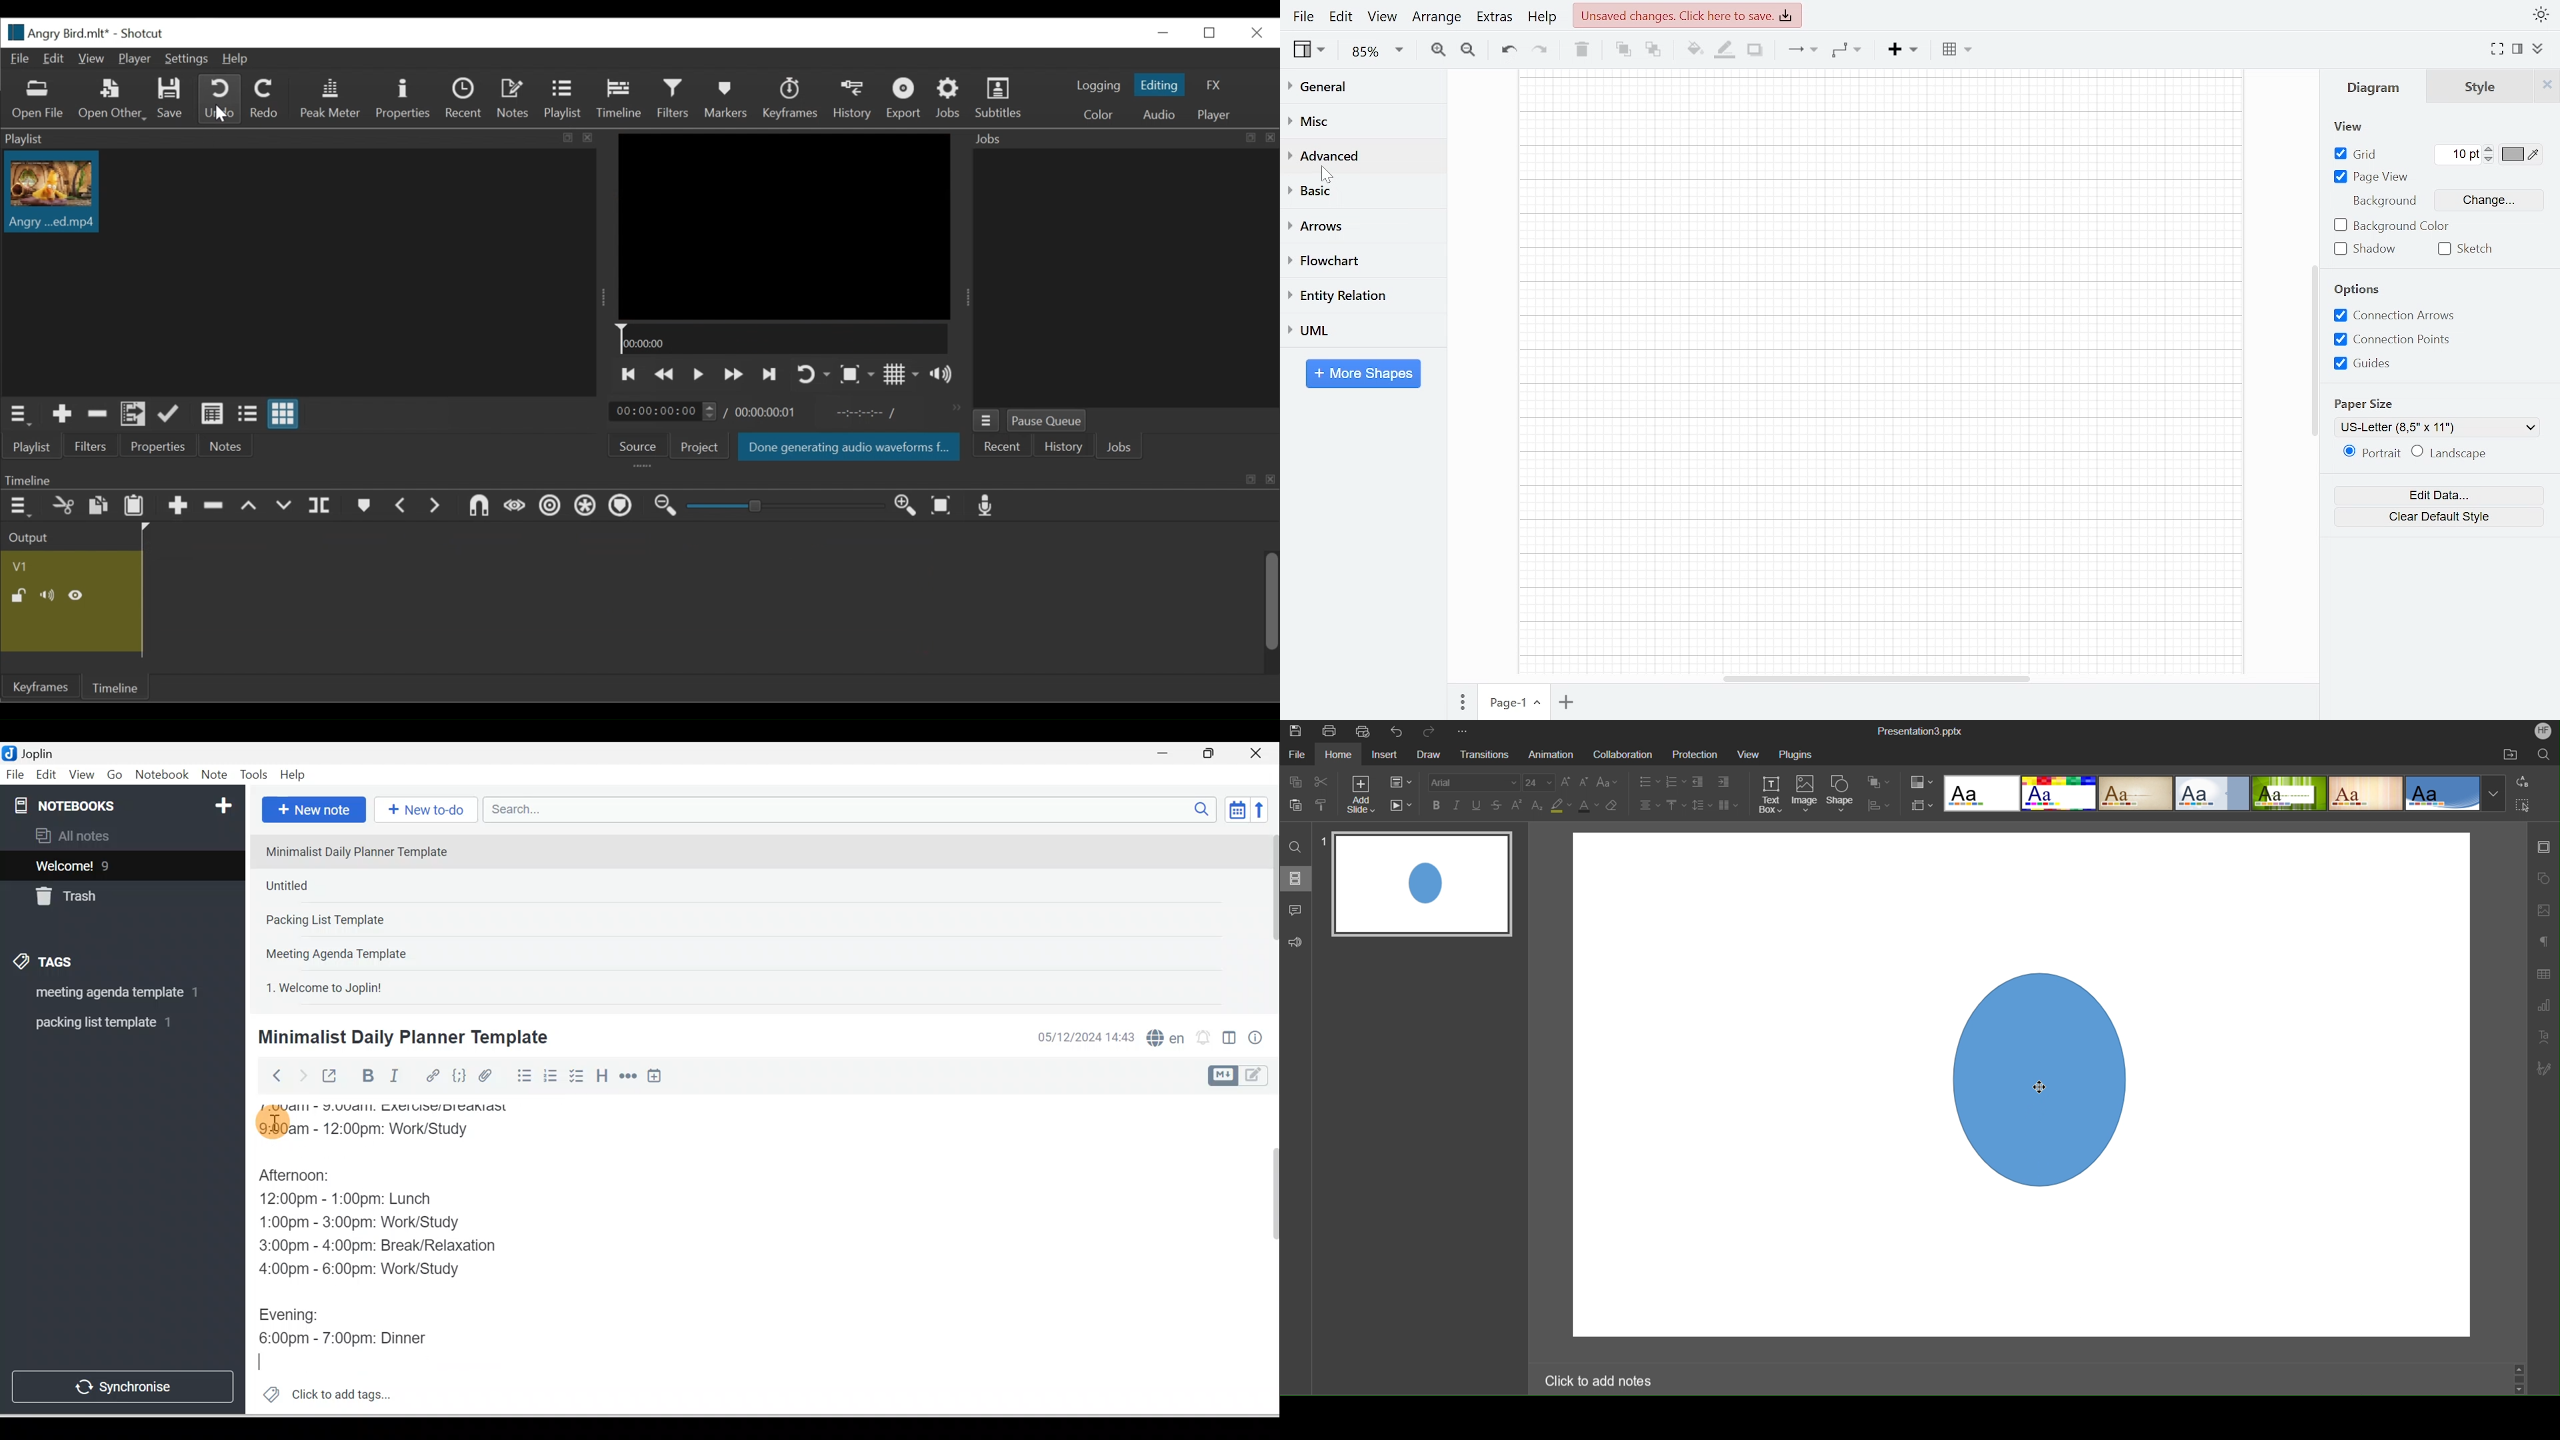 This screenshot has height=1456, width=2576. What do you see at coordinates (1694, 52) in the screenshot?
I see `Fill color` at bounding box center [1694, 52].